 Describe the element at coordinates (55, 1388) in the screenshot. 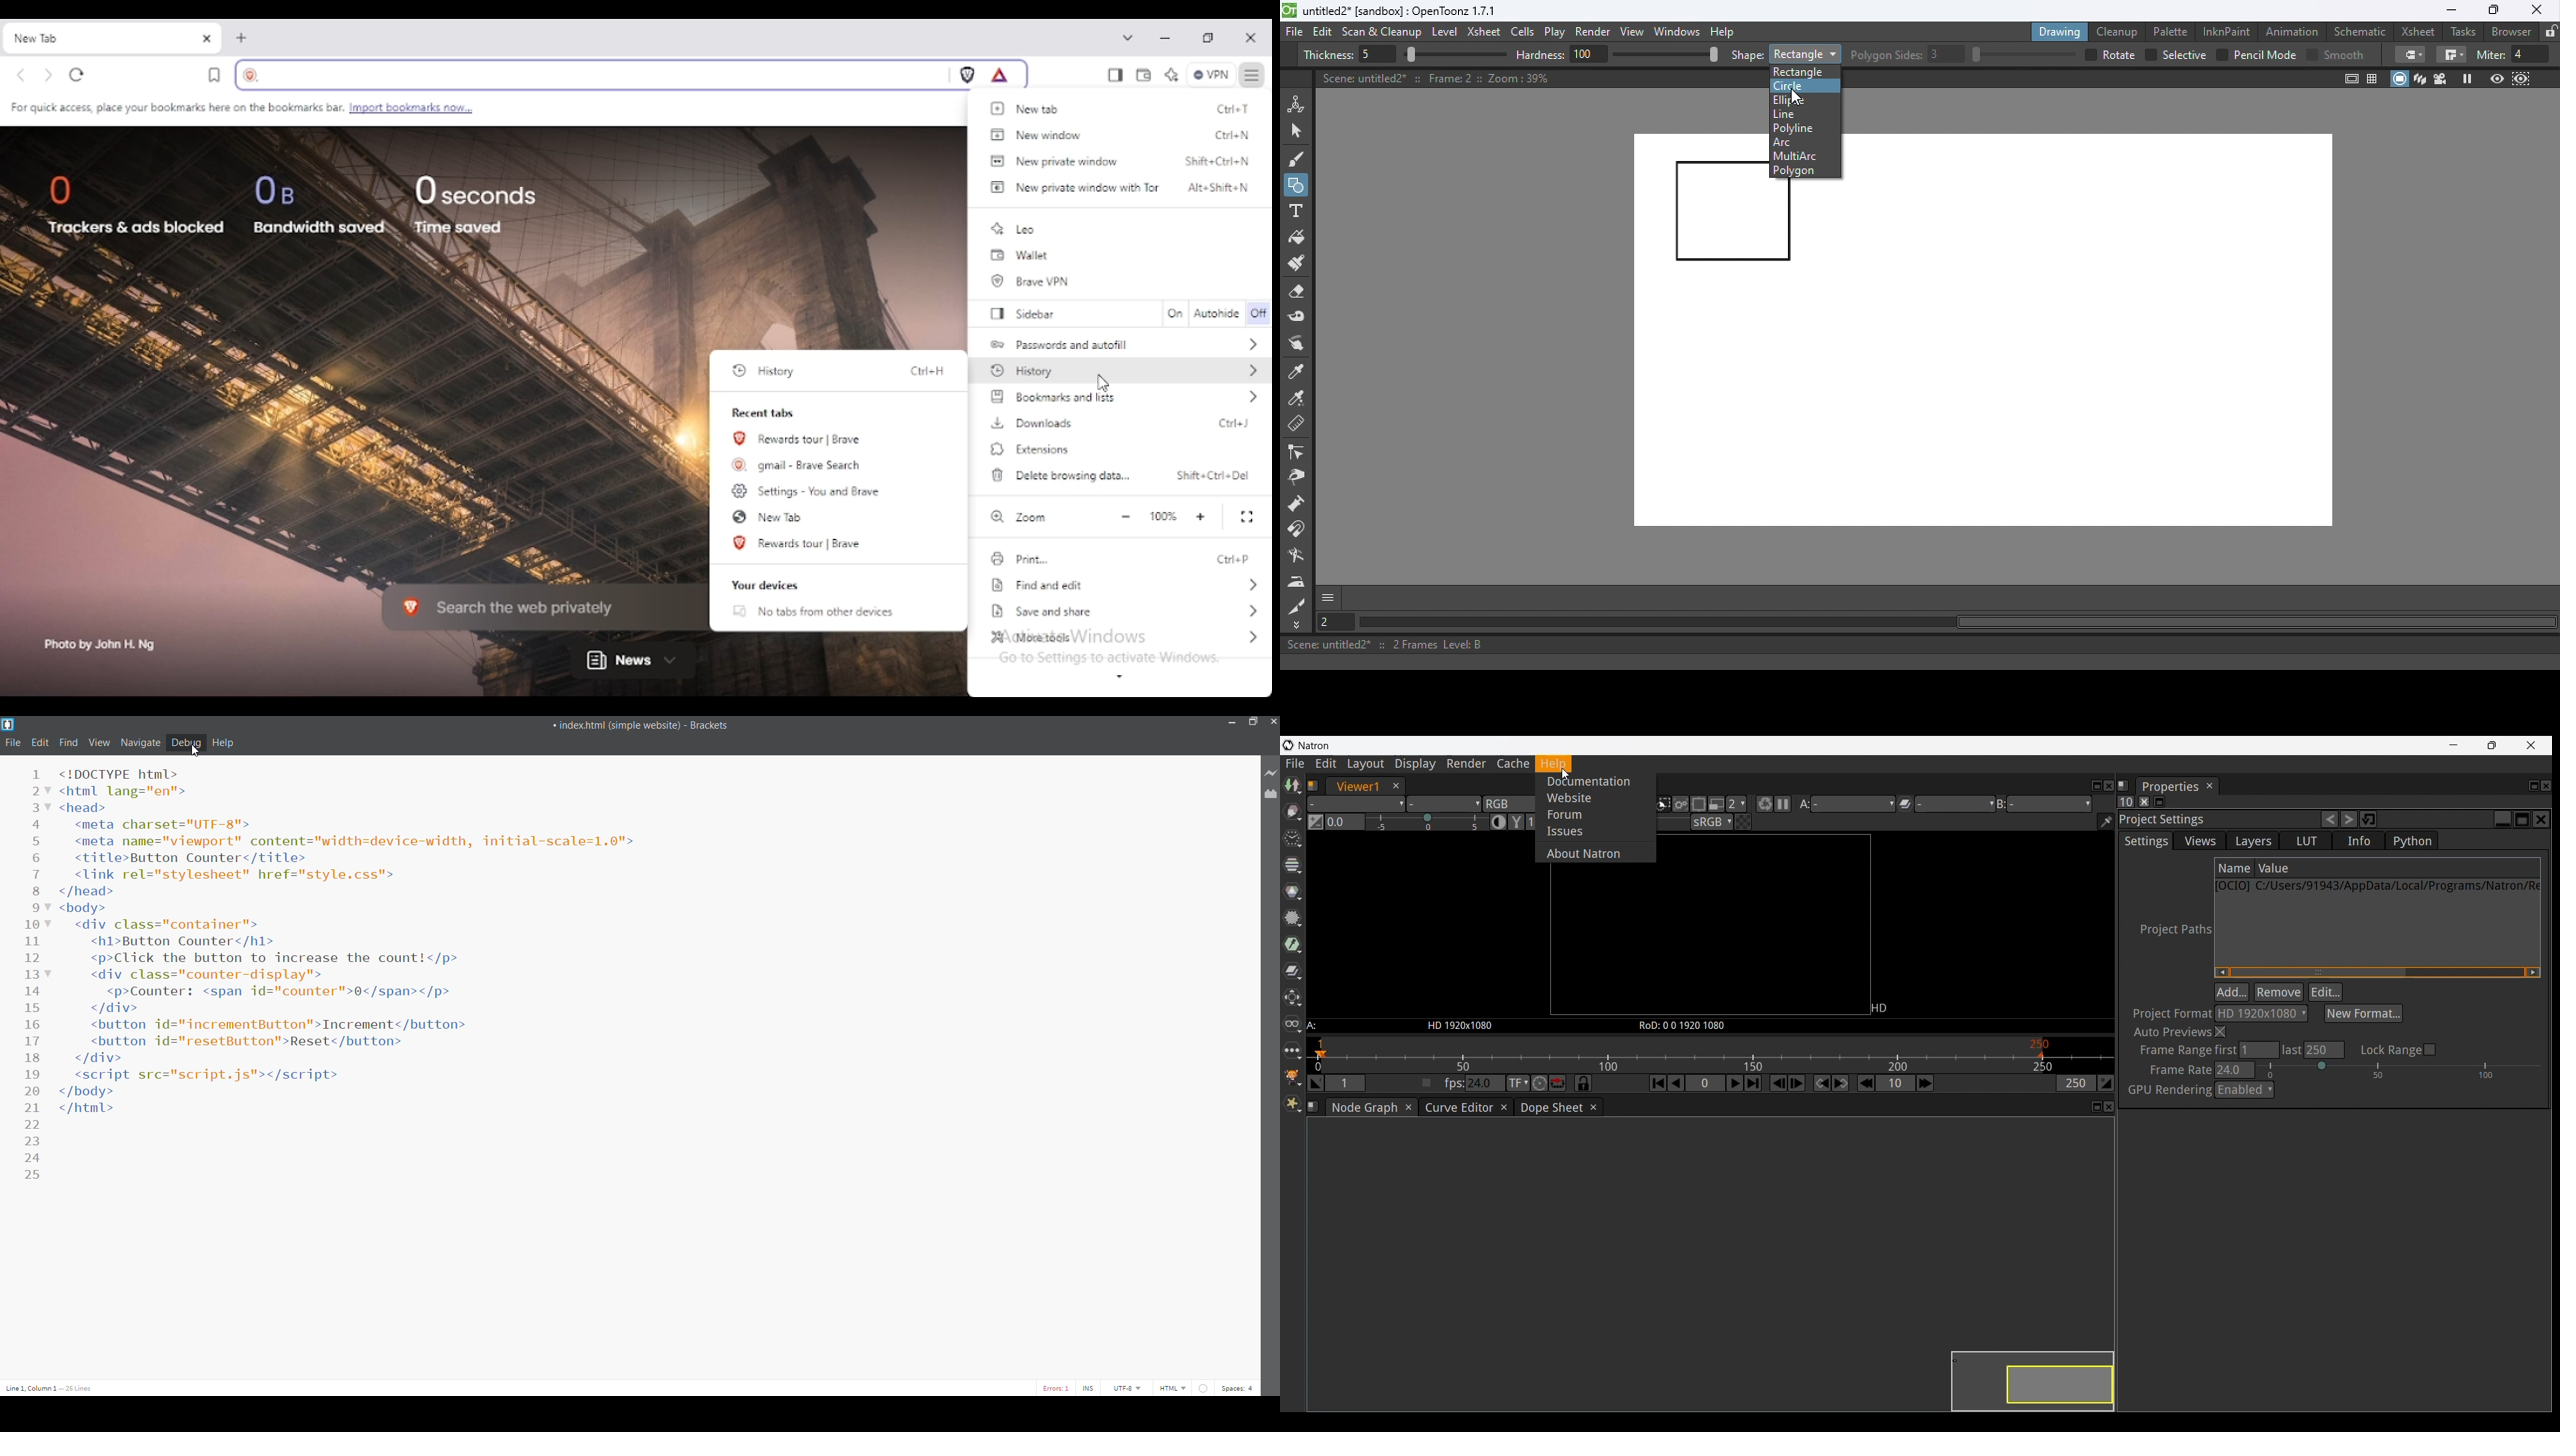

I see `text cursor position` at that location.